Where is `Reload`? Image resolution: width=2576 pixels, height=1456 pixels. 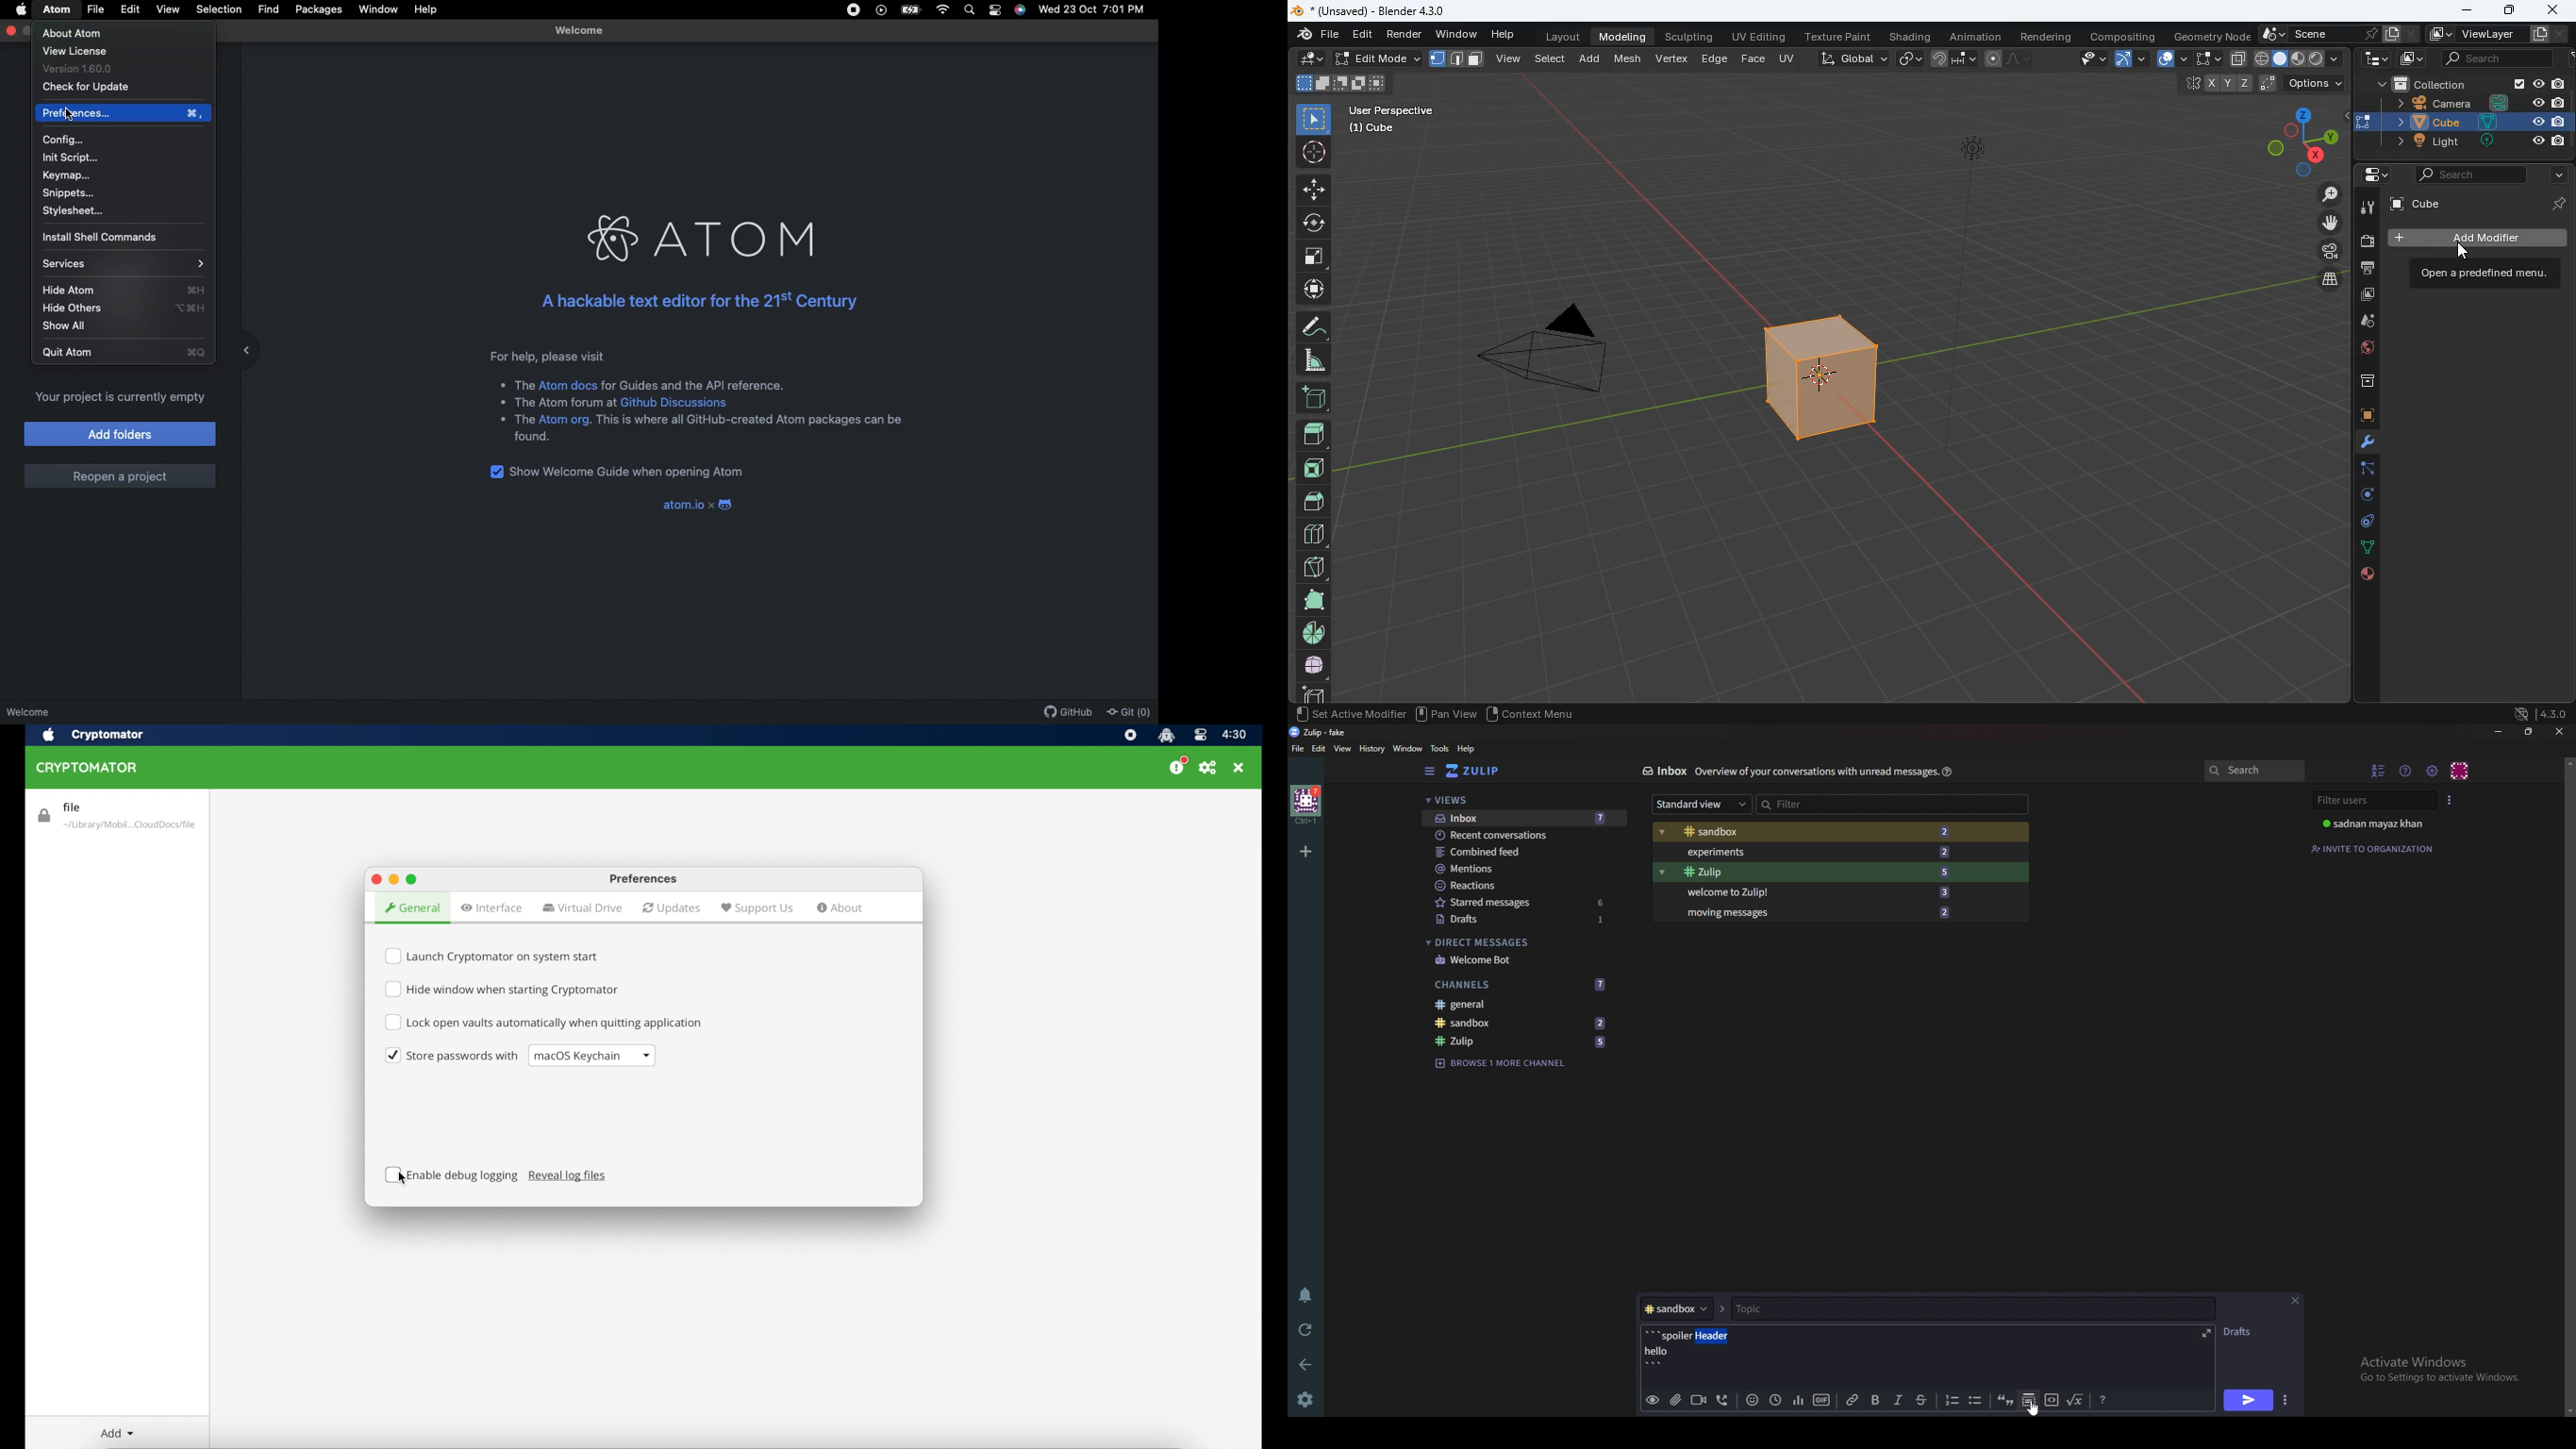
Reload is located at coordinates (1308, 1329).